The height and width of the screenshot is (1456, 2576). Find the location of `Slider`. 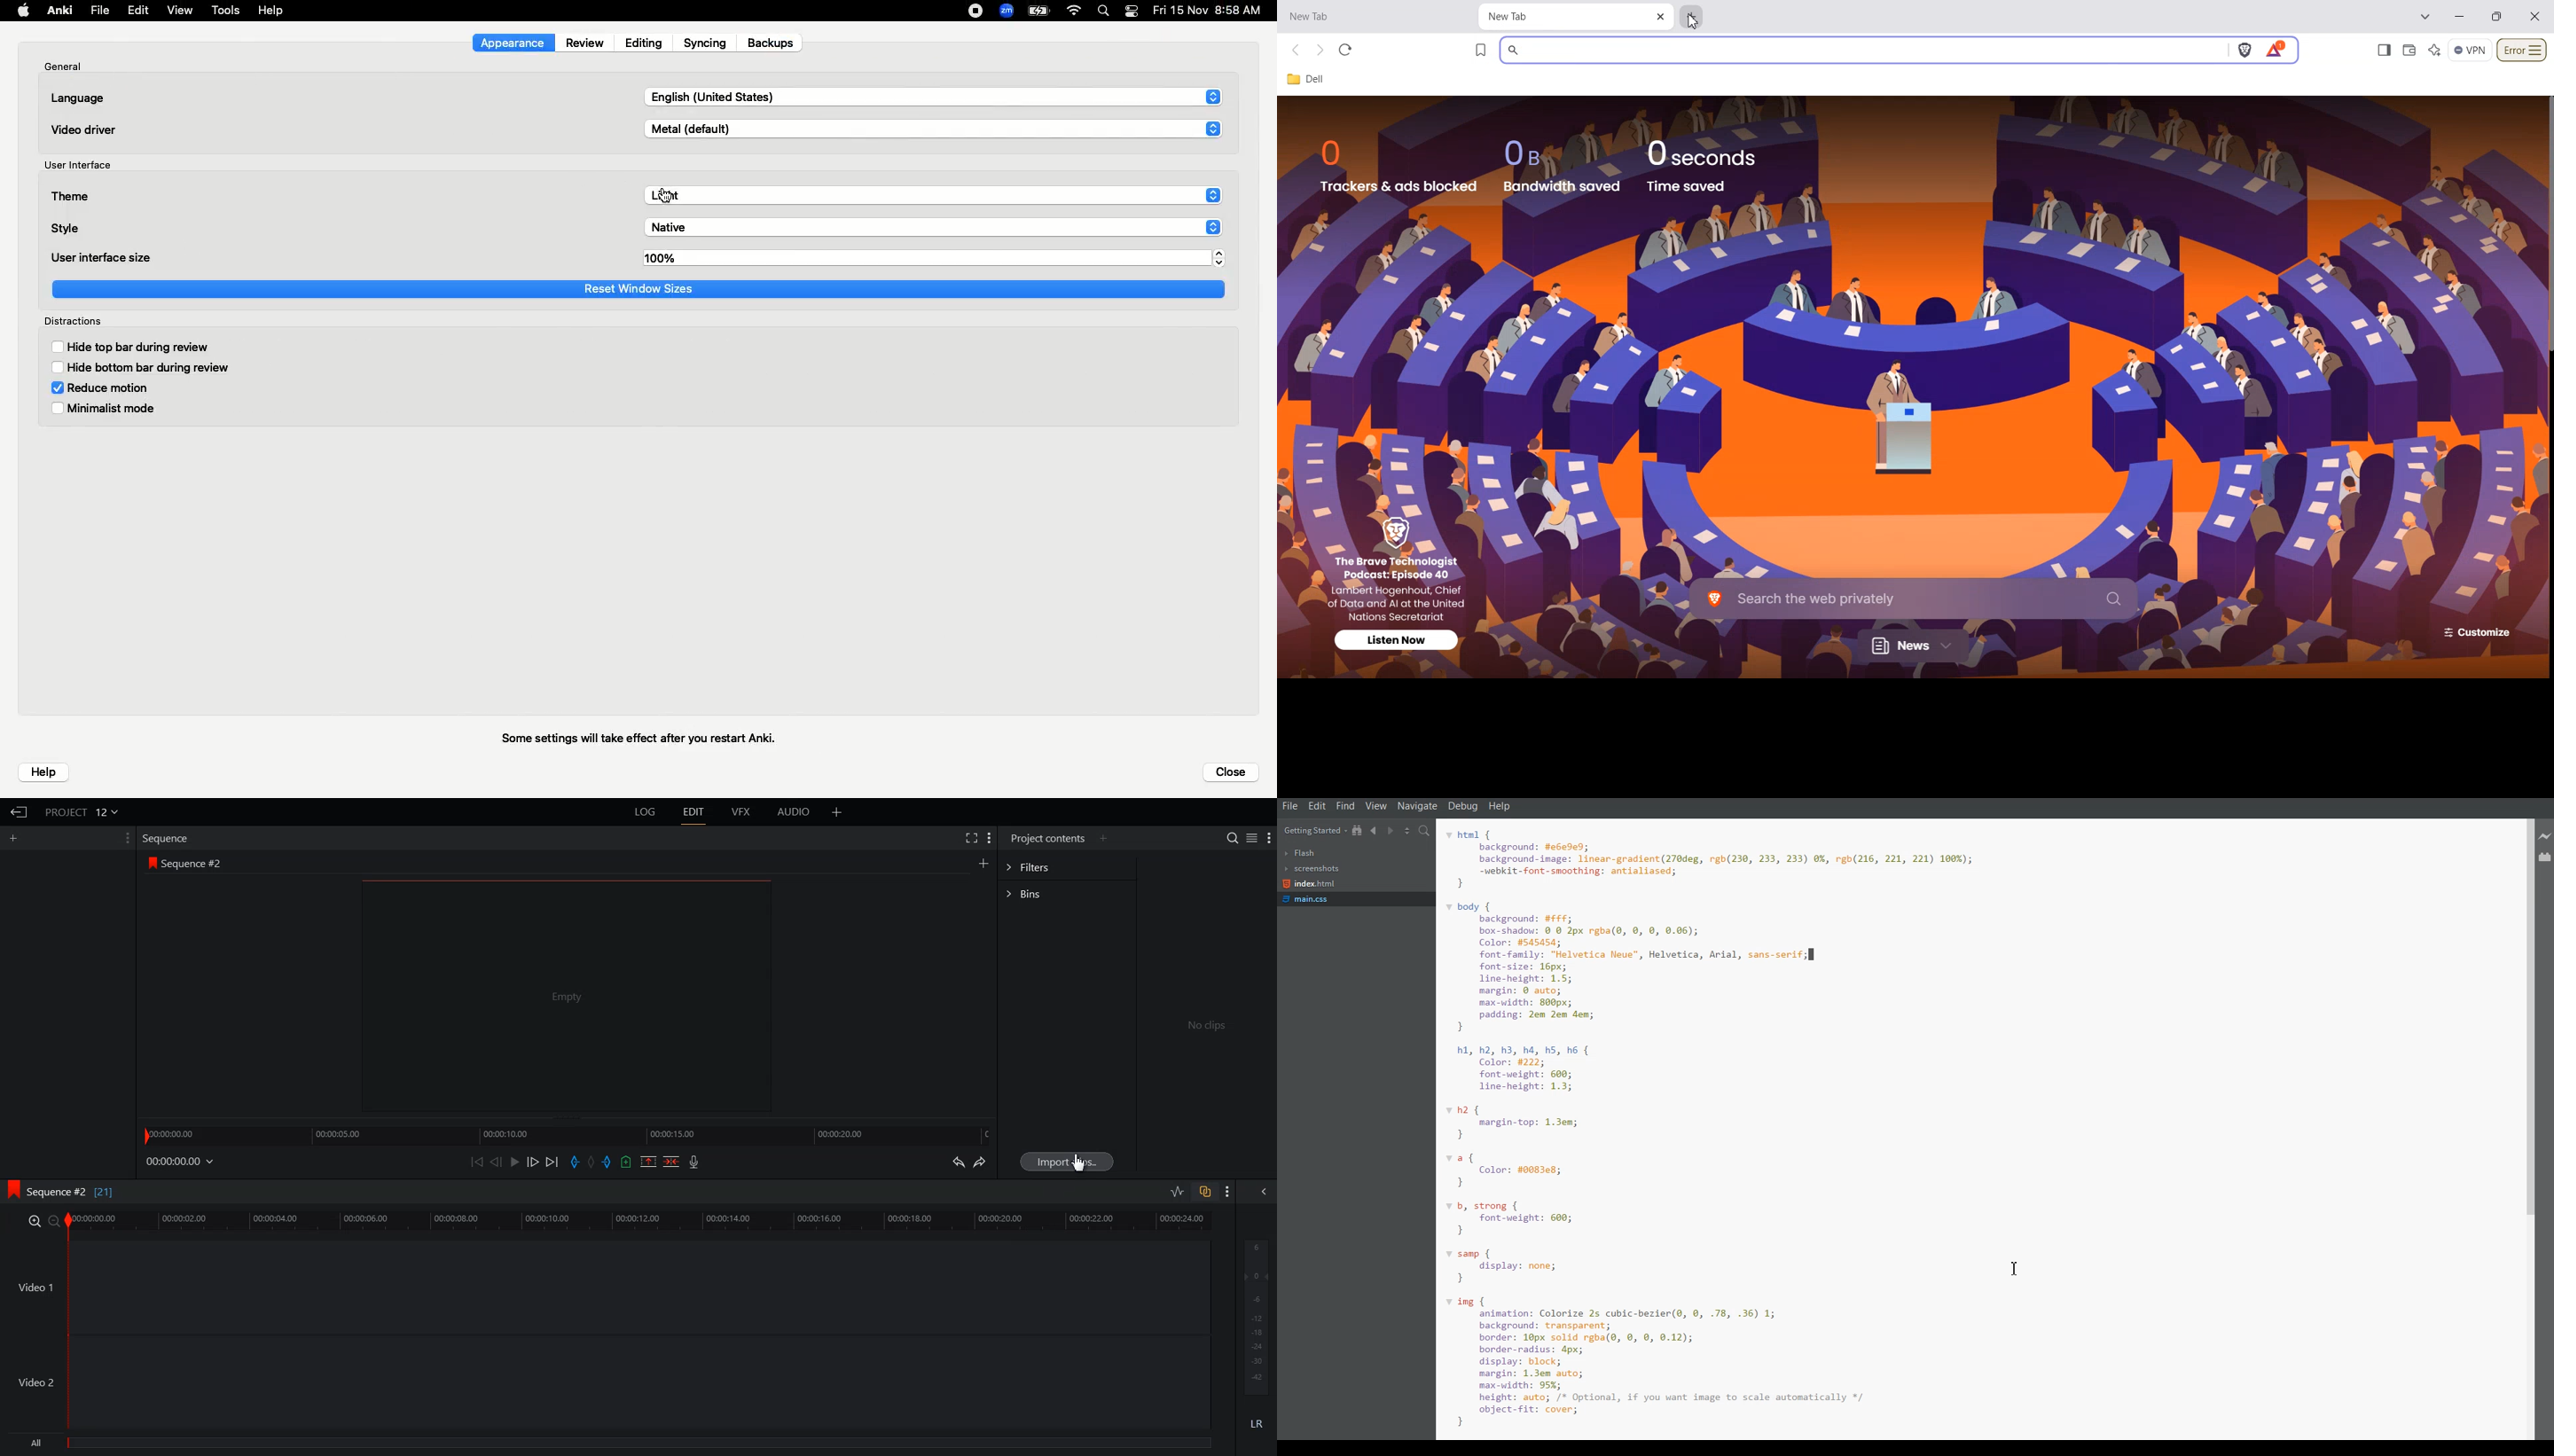

Slider is located at coordinates (567, 1135).